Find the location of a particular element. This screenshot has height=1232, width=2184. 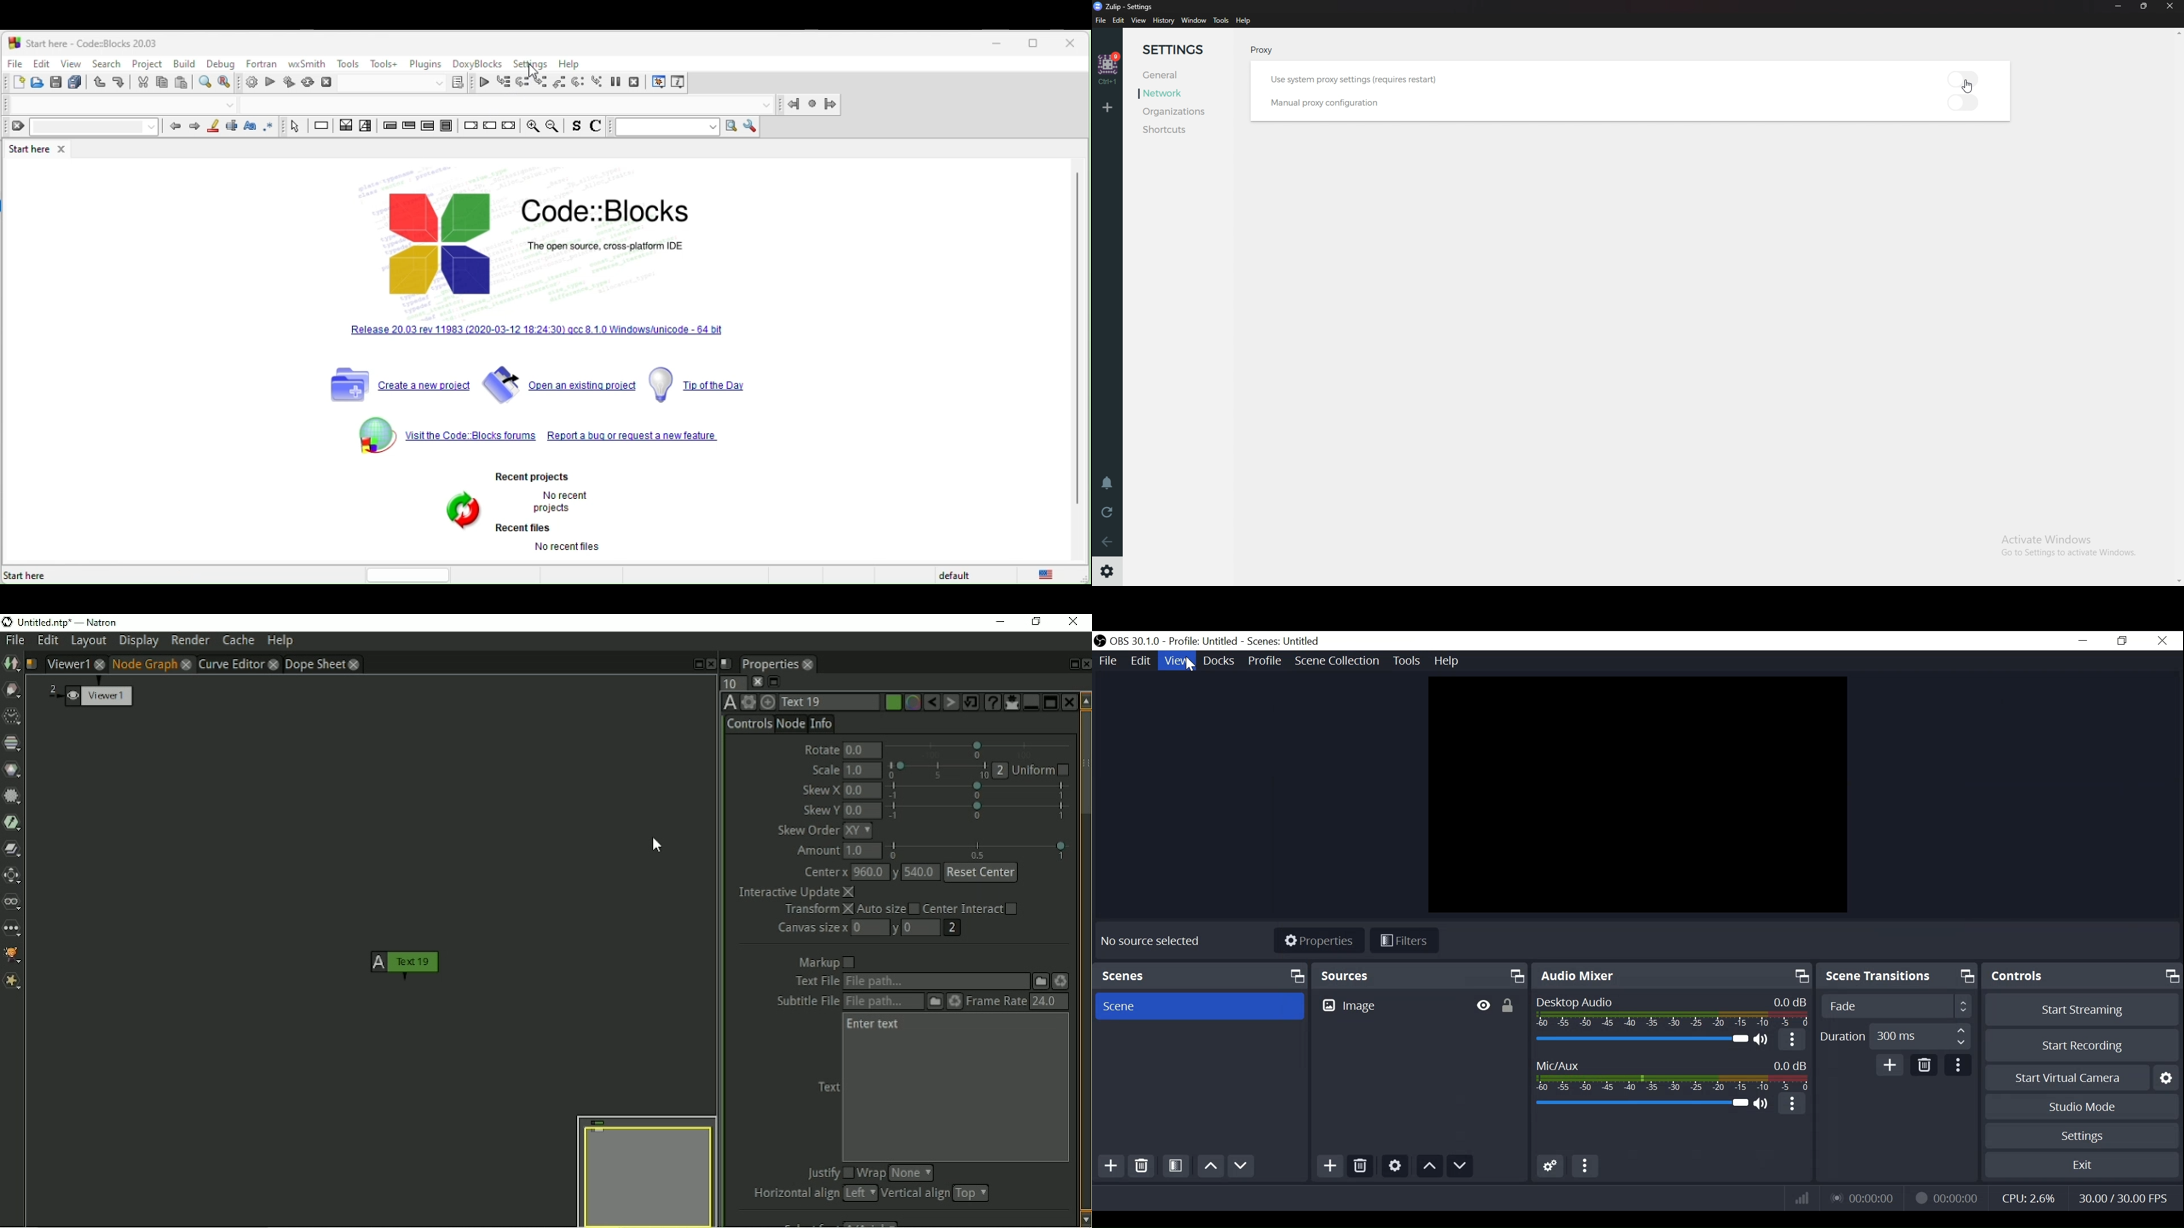

CPU Usage is located at coordinates (2031, 1198).